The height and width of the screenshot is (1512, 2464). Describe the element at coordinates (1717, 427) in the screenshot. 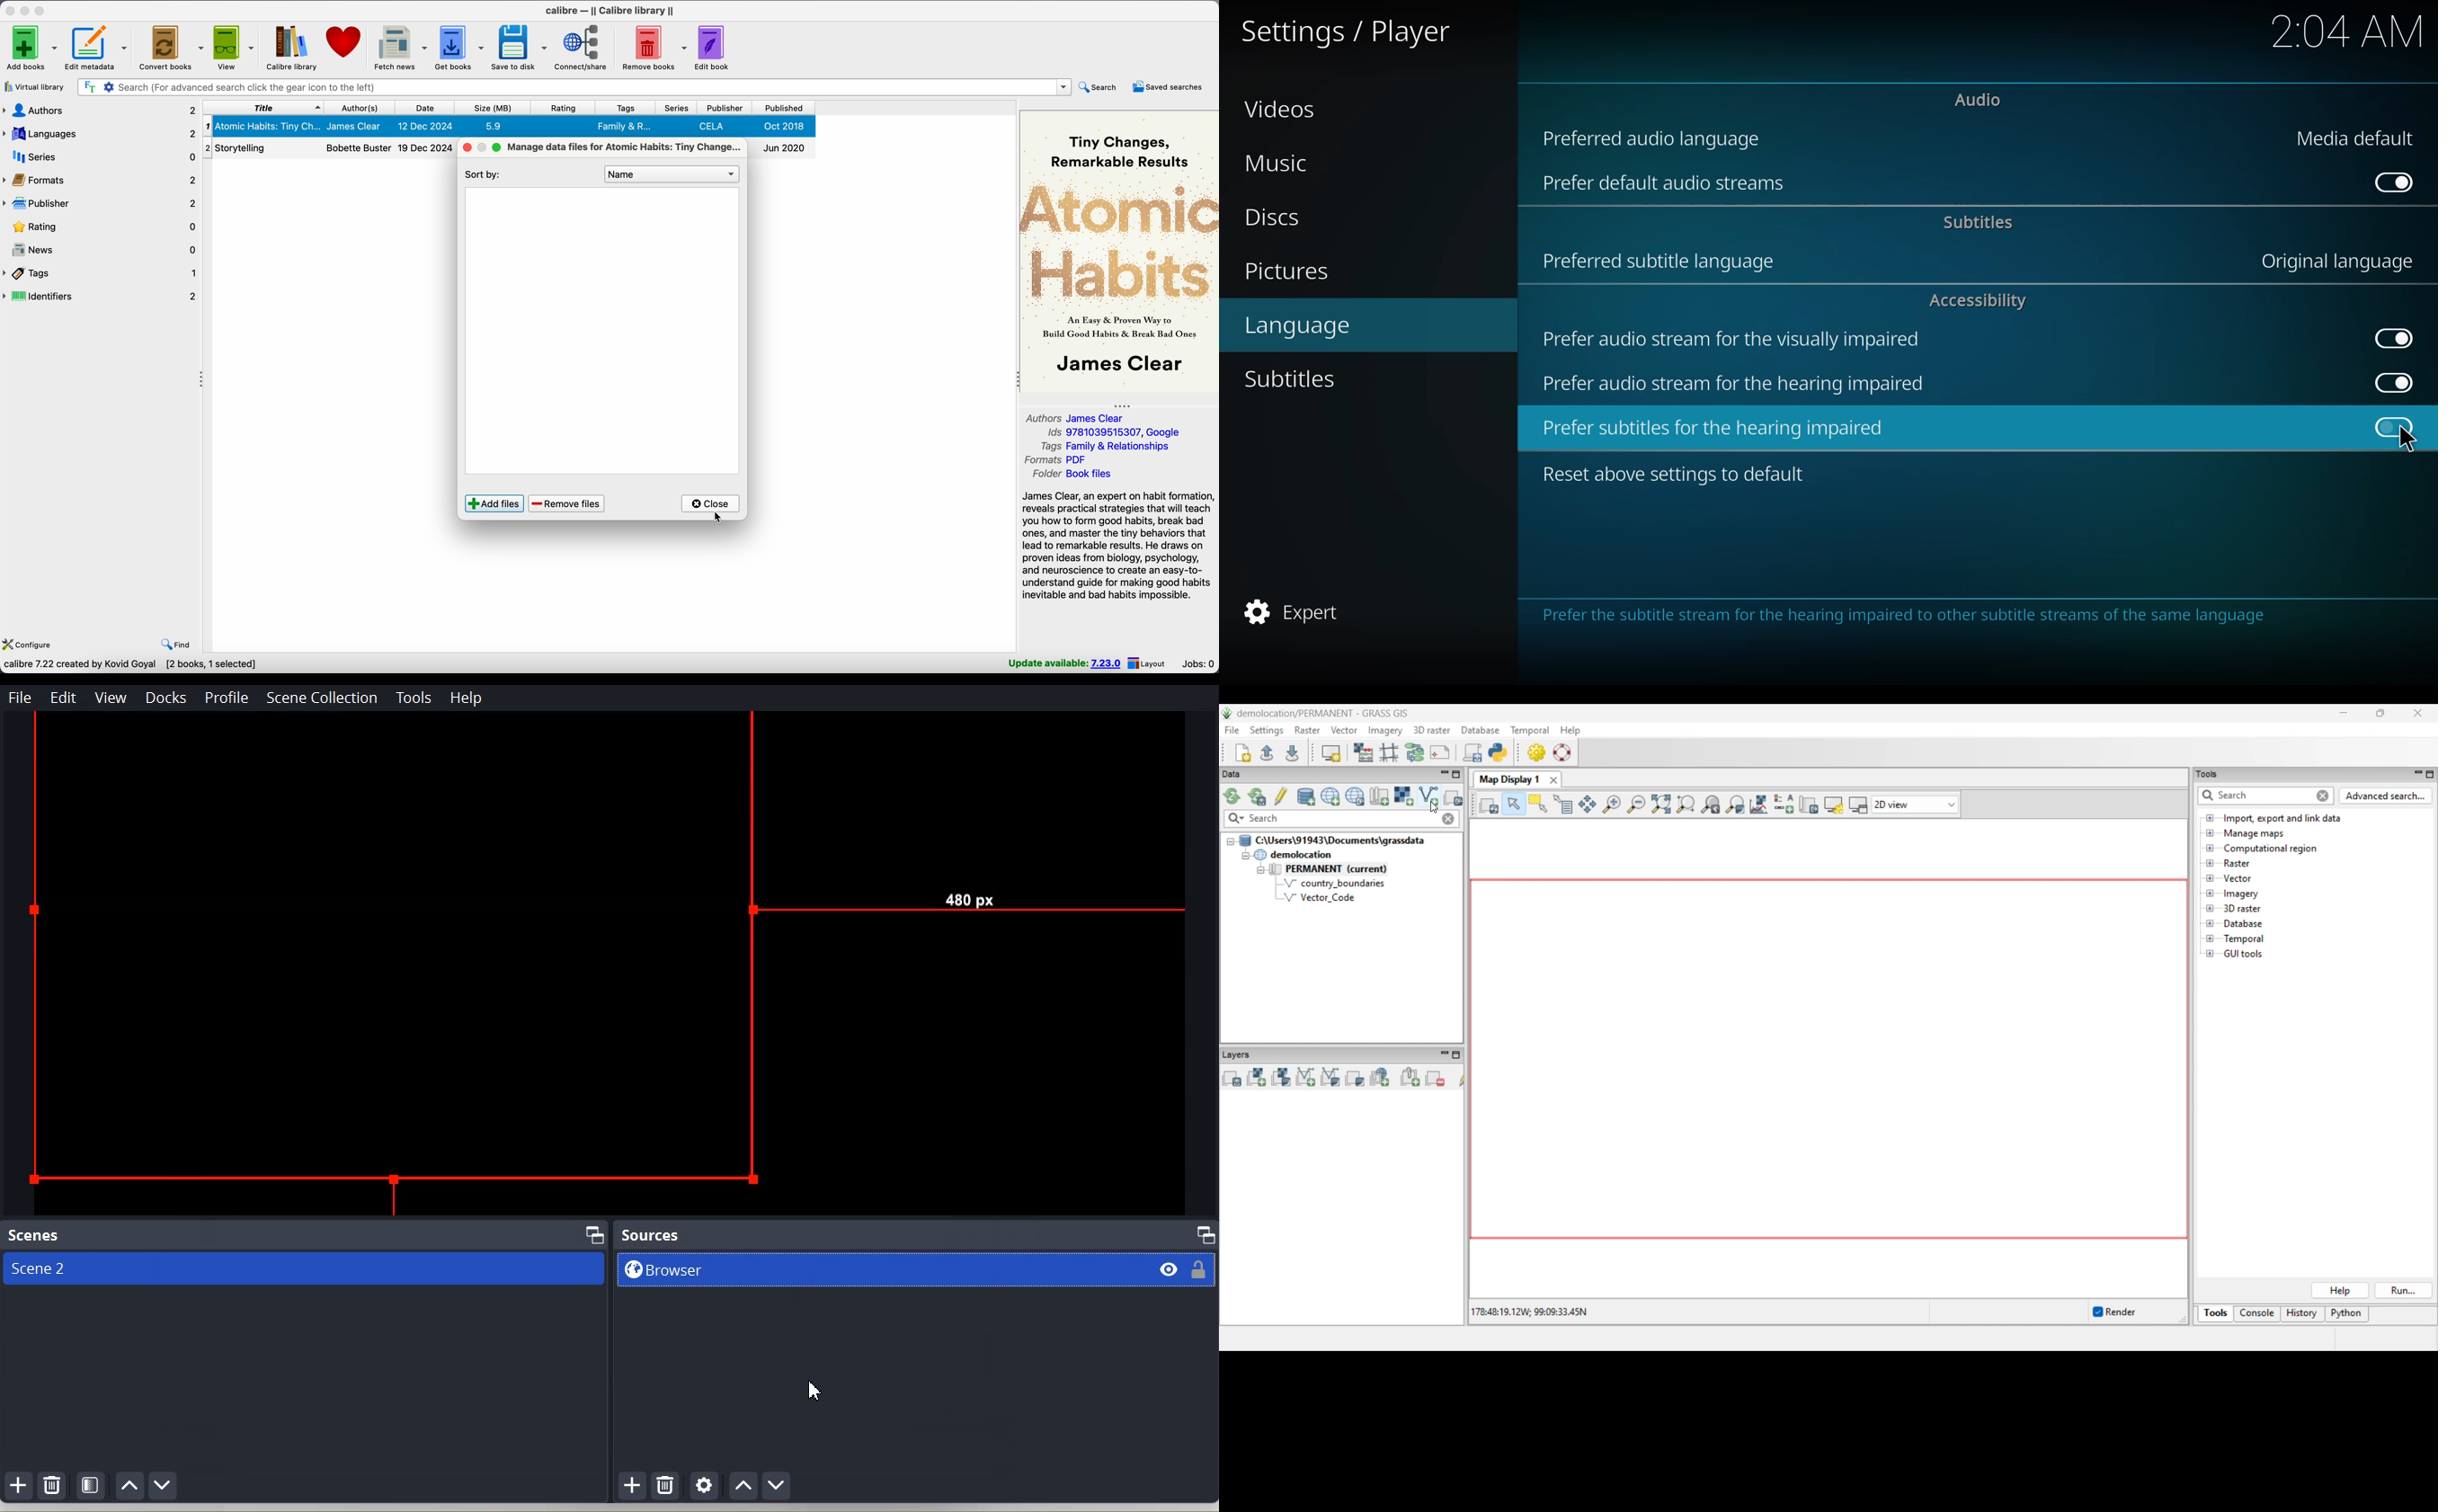

I see `prefer subtitles for hearing impaired` at that location.